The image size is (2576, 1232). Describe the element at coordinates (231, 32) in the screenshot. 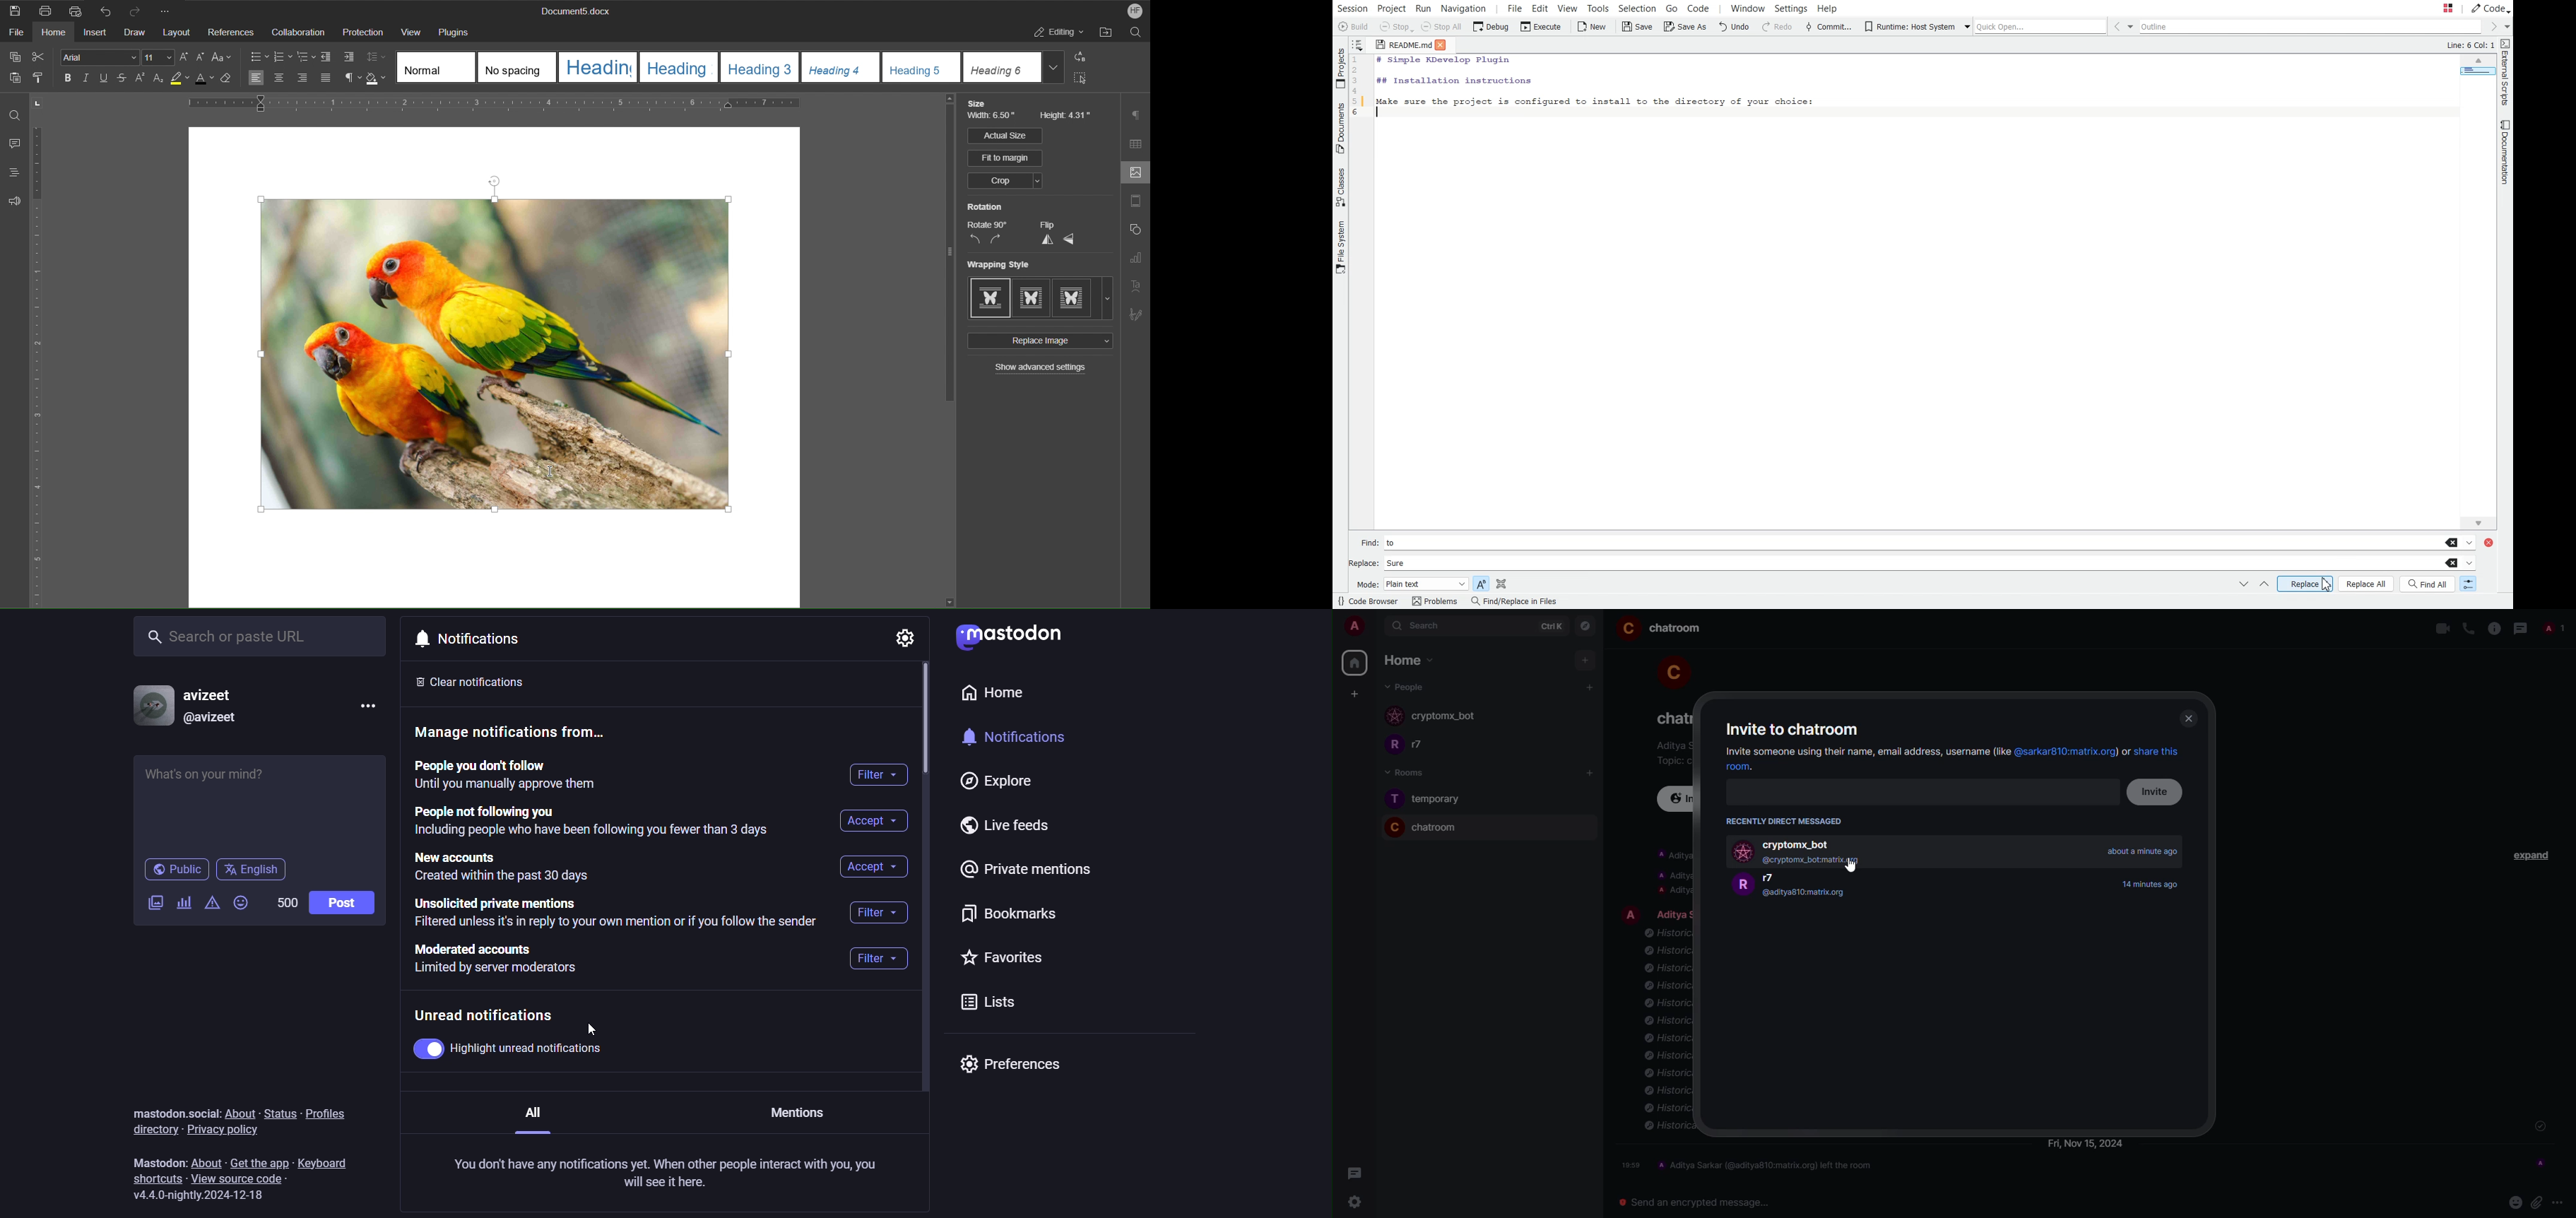

I see `References` at that location.